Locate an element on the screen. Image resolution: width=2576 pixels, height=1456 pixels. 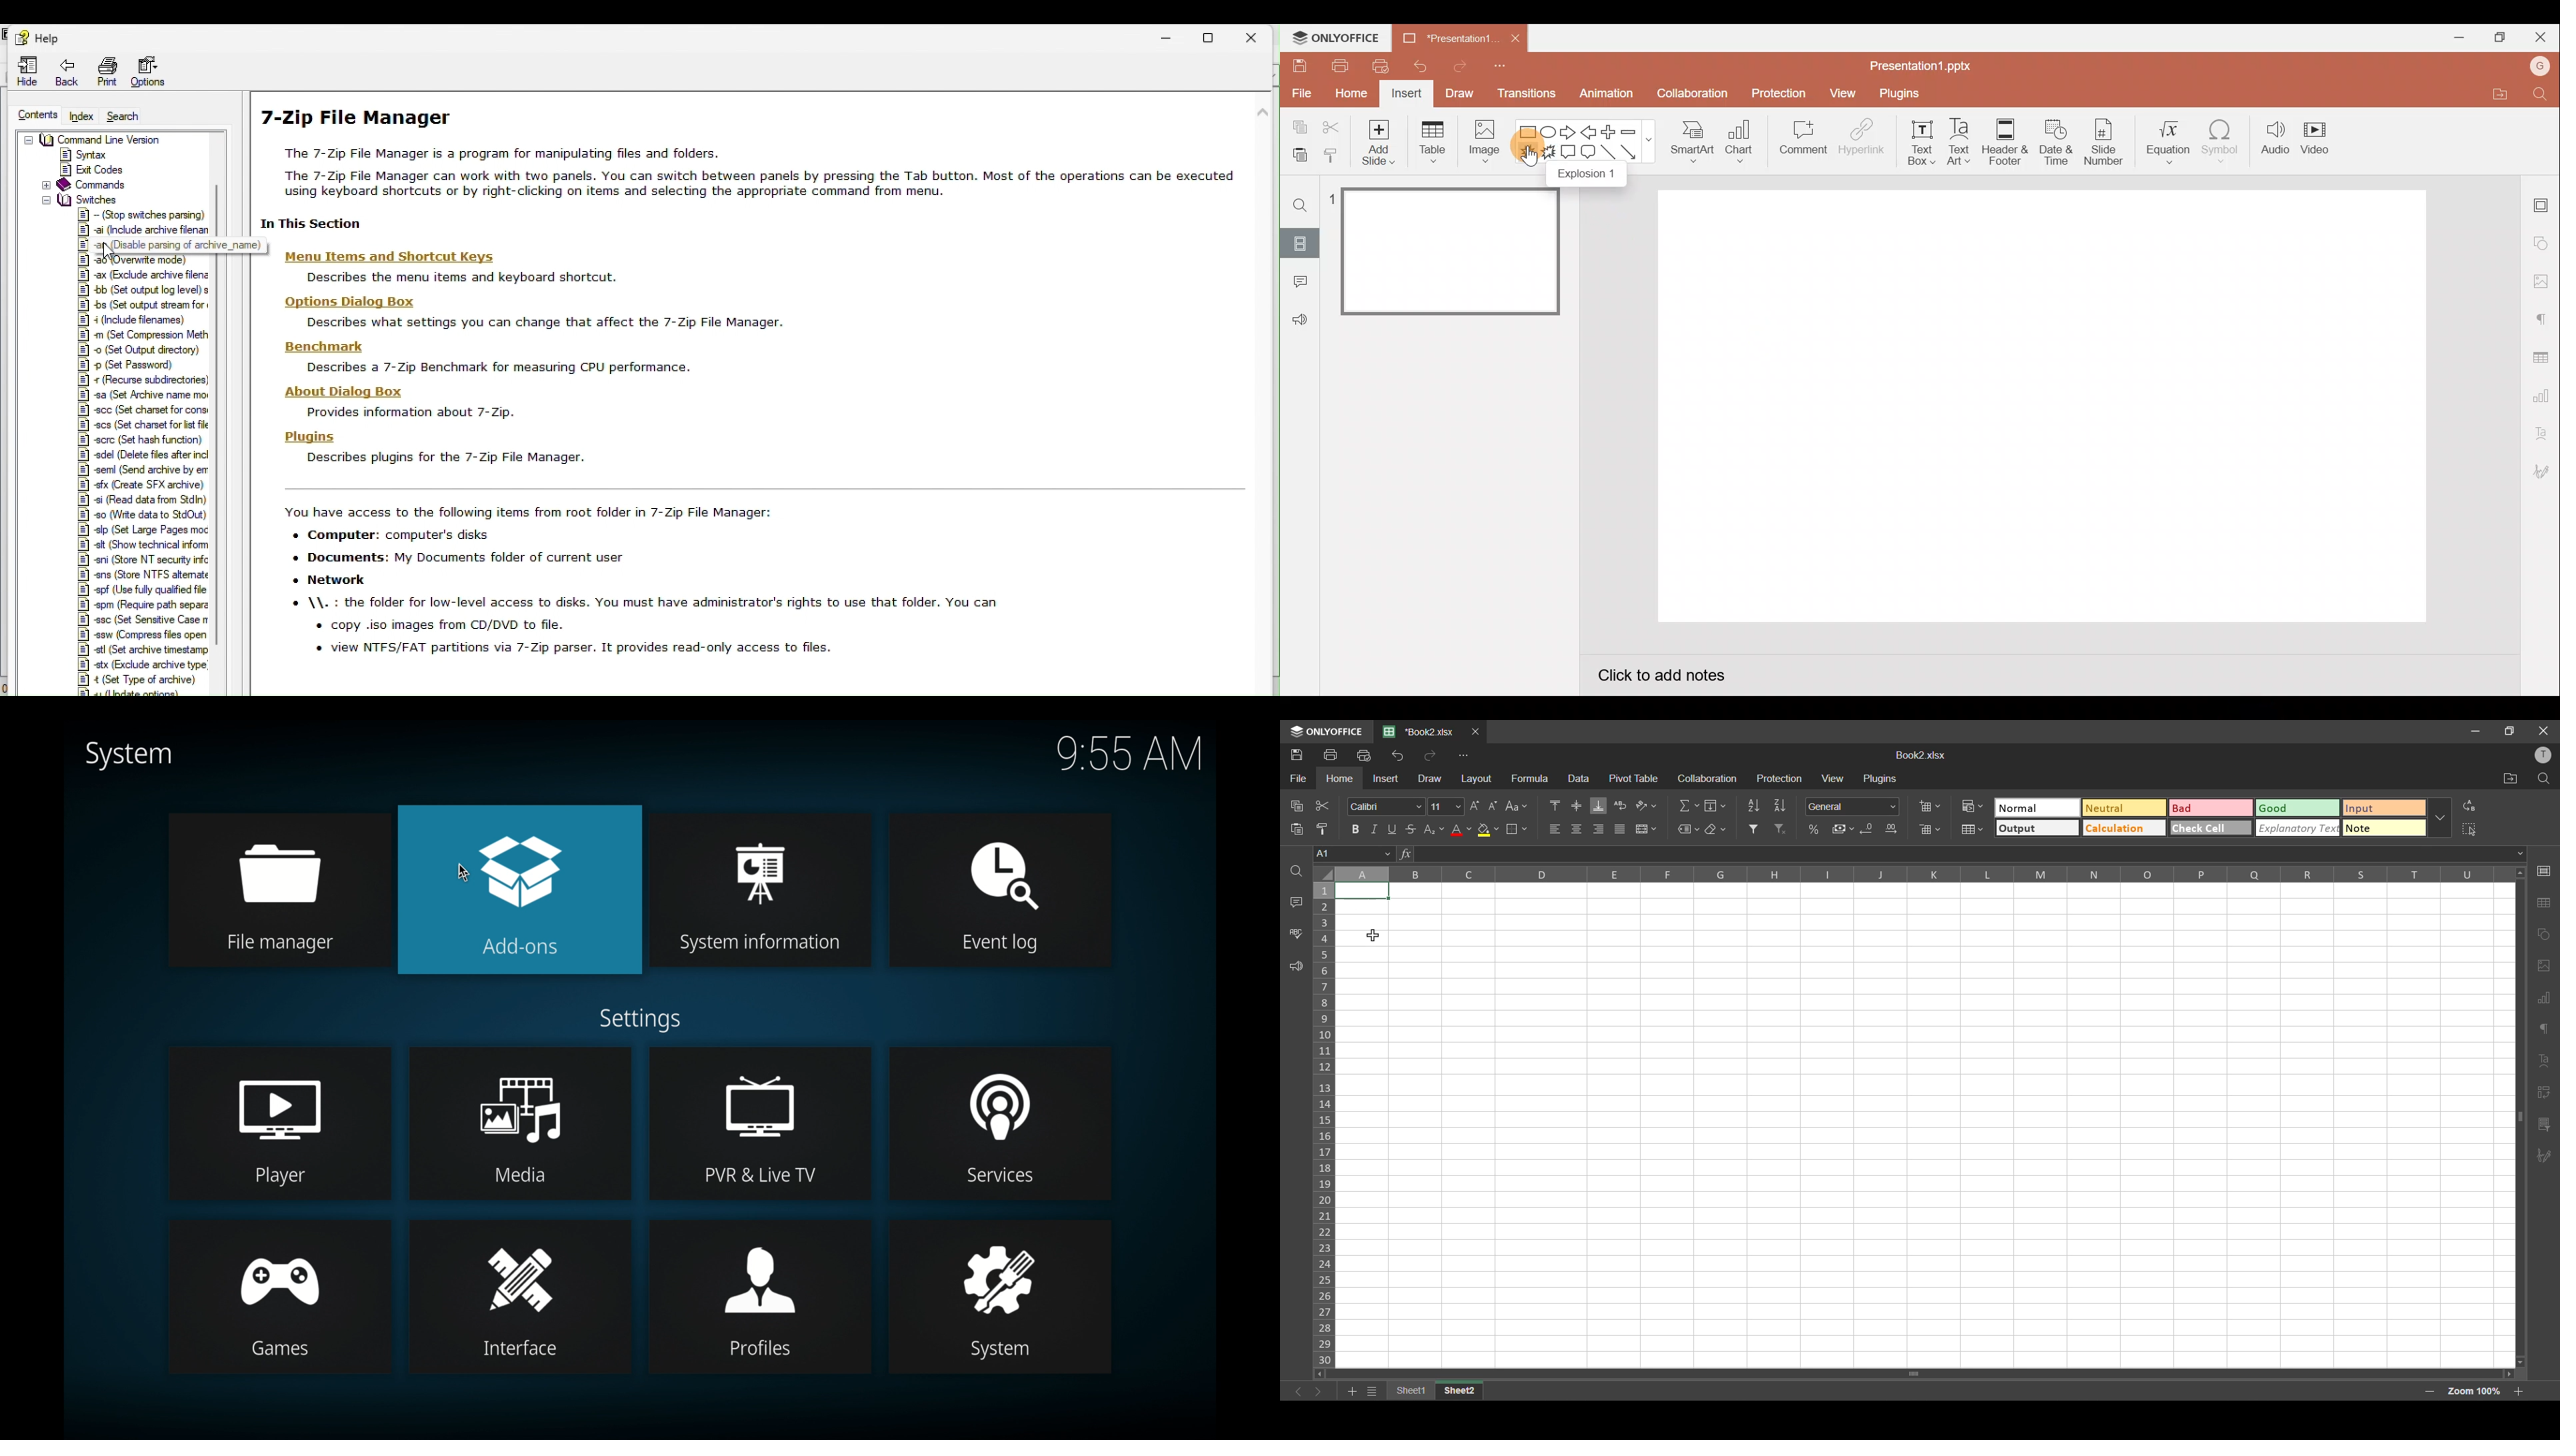
Undo is located at coordinates (1419, 64).